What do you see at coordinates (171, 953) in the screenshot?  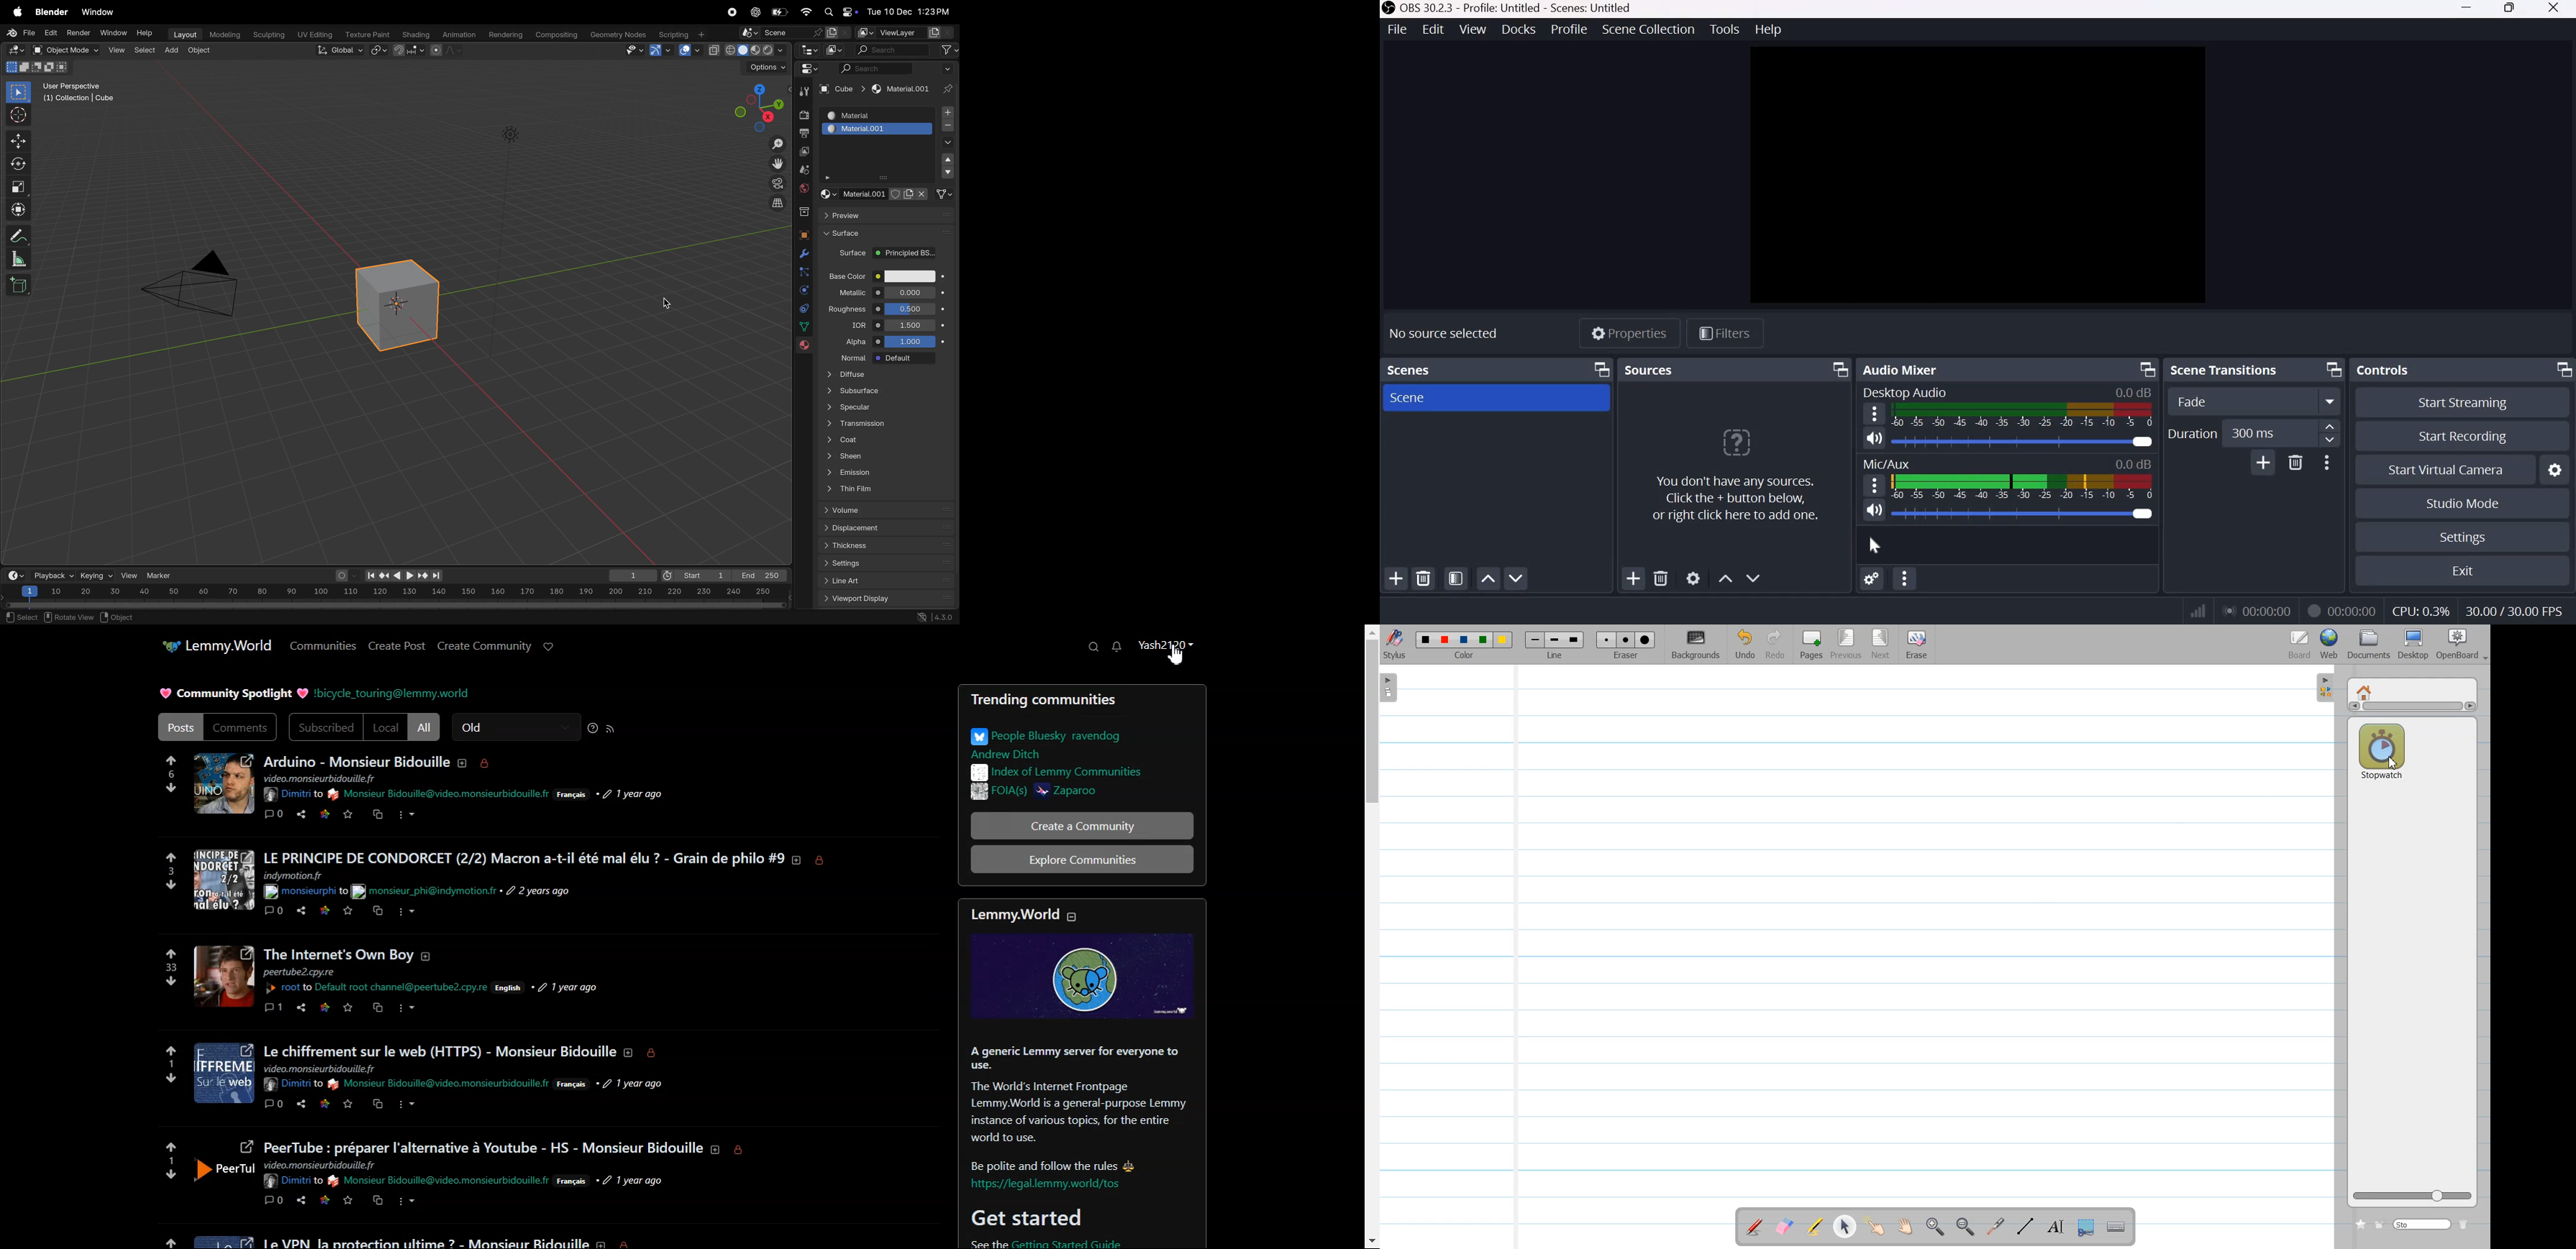 I see `upvotes` at bounding box center [171, 953].